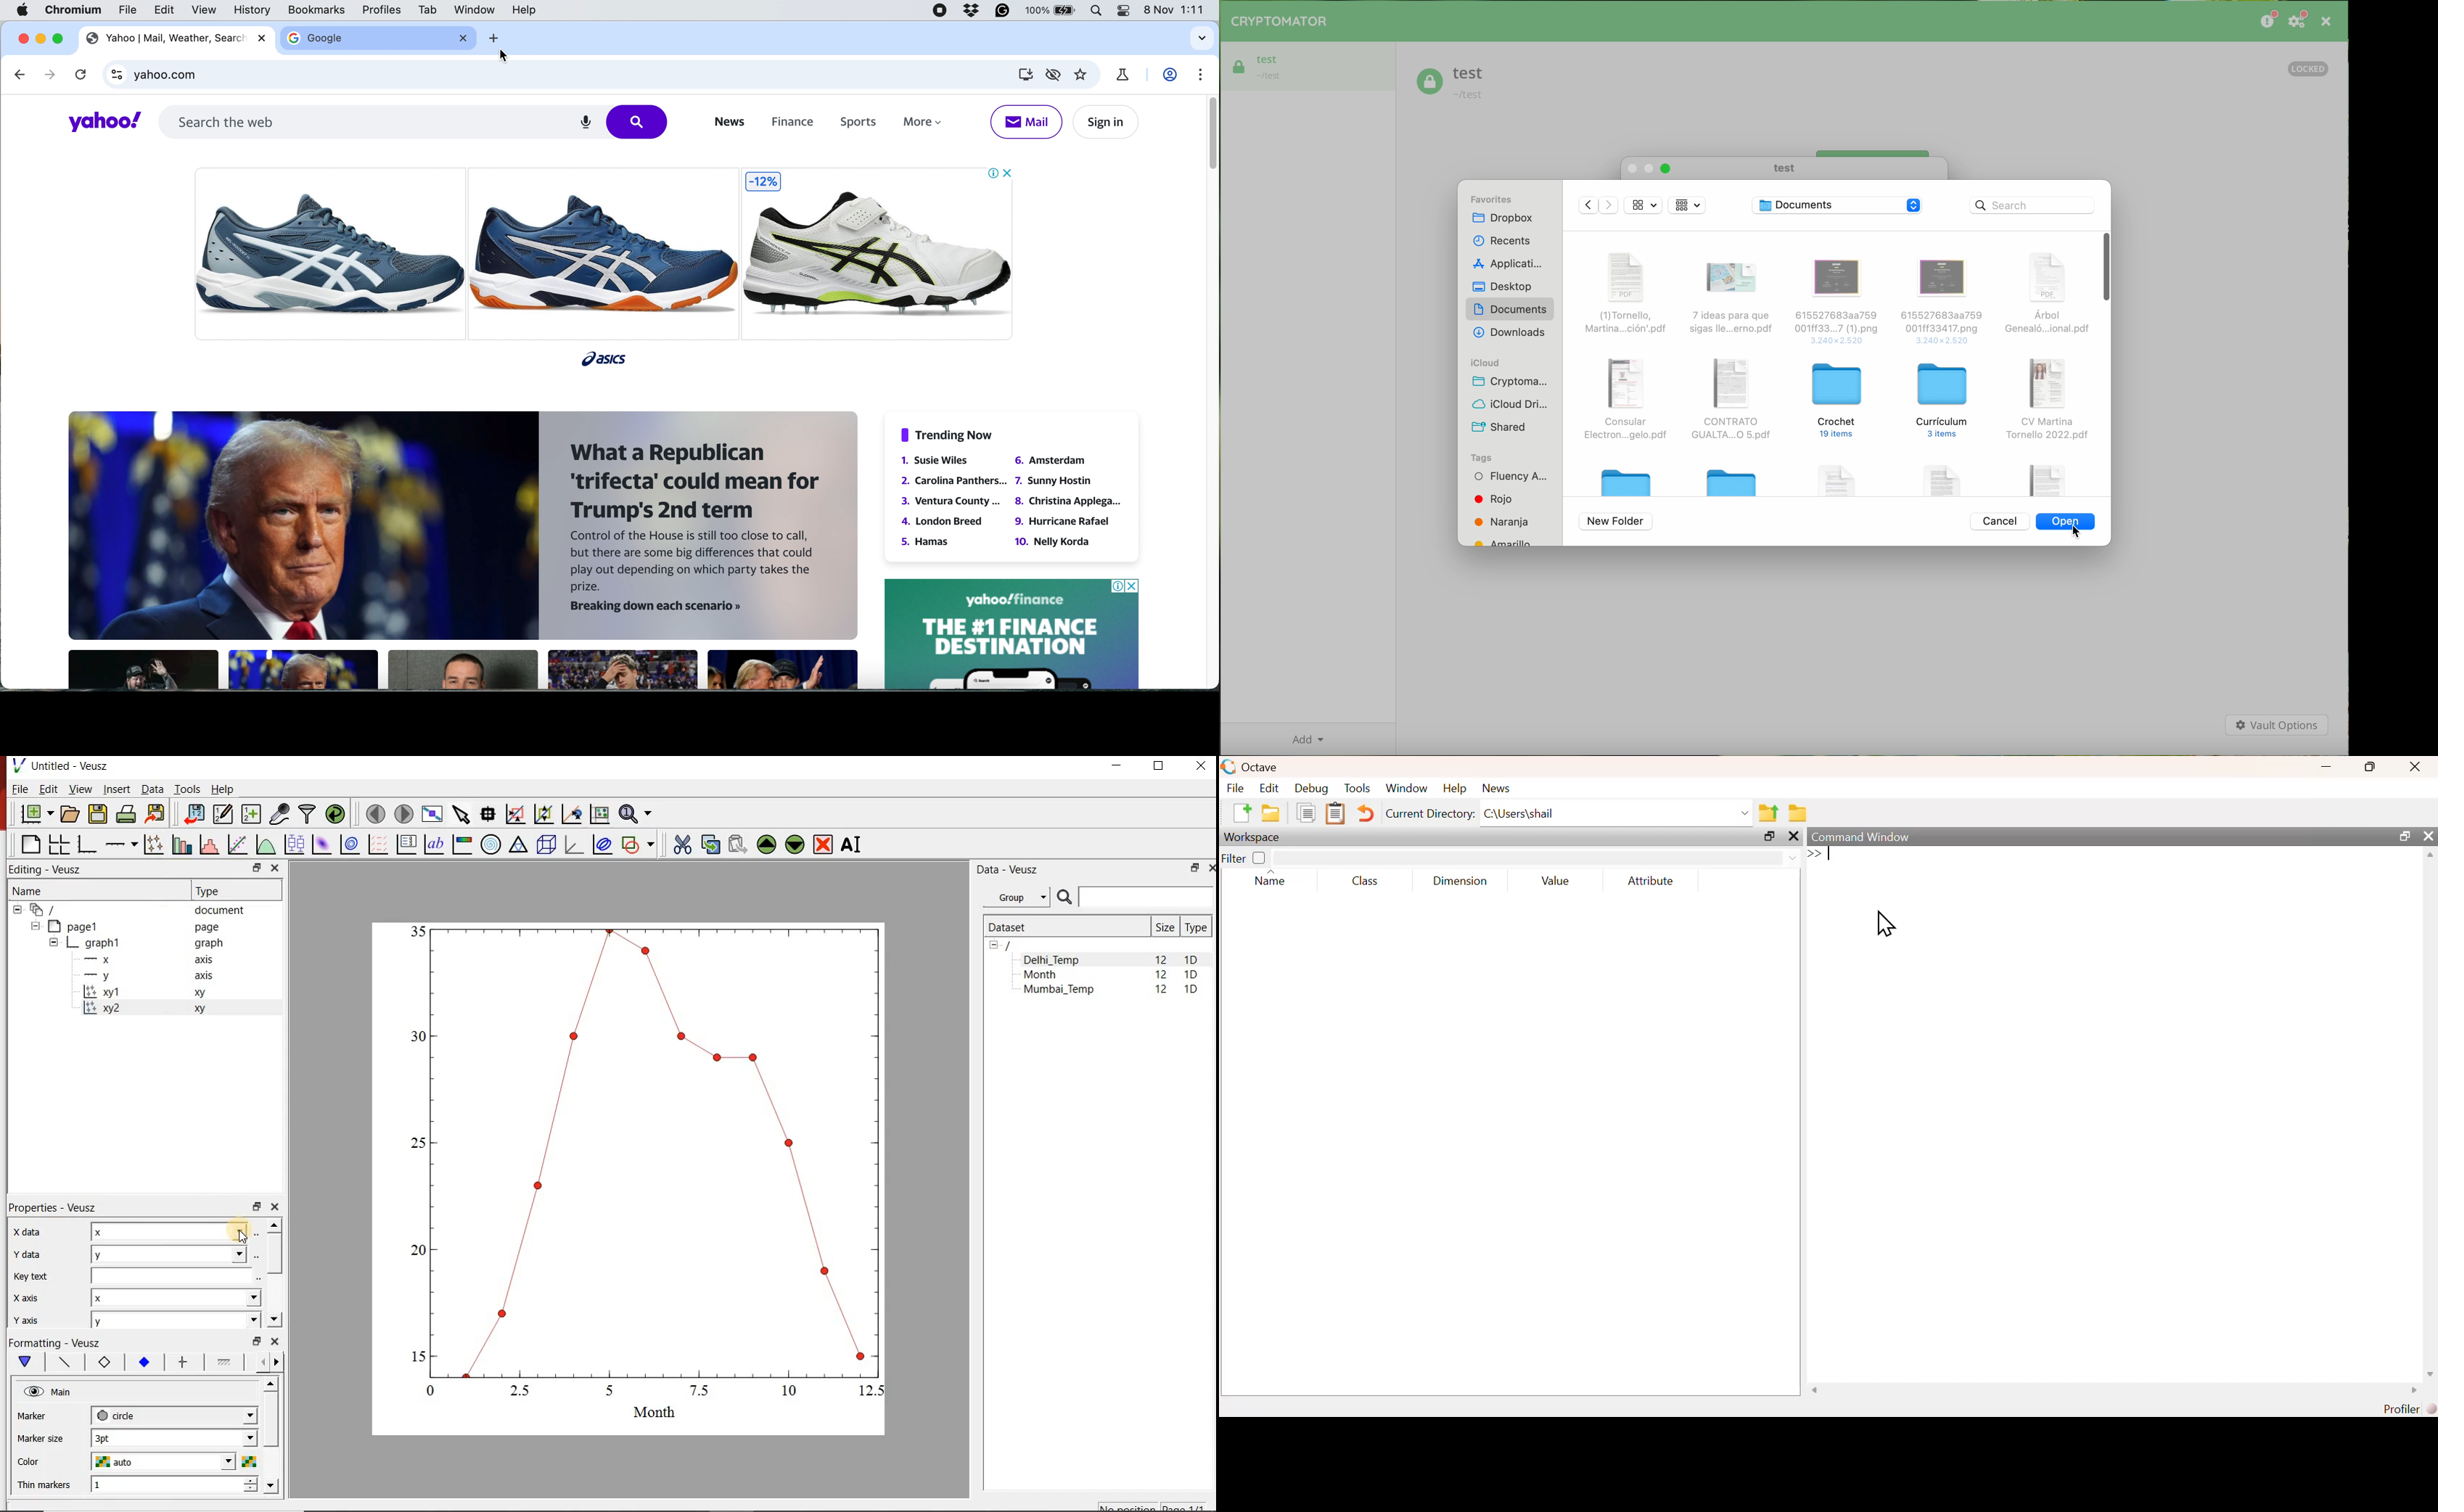 The width and height of the screenshot is (2464, 1512). I want to click on Help, so click(1455, 788).